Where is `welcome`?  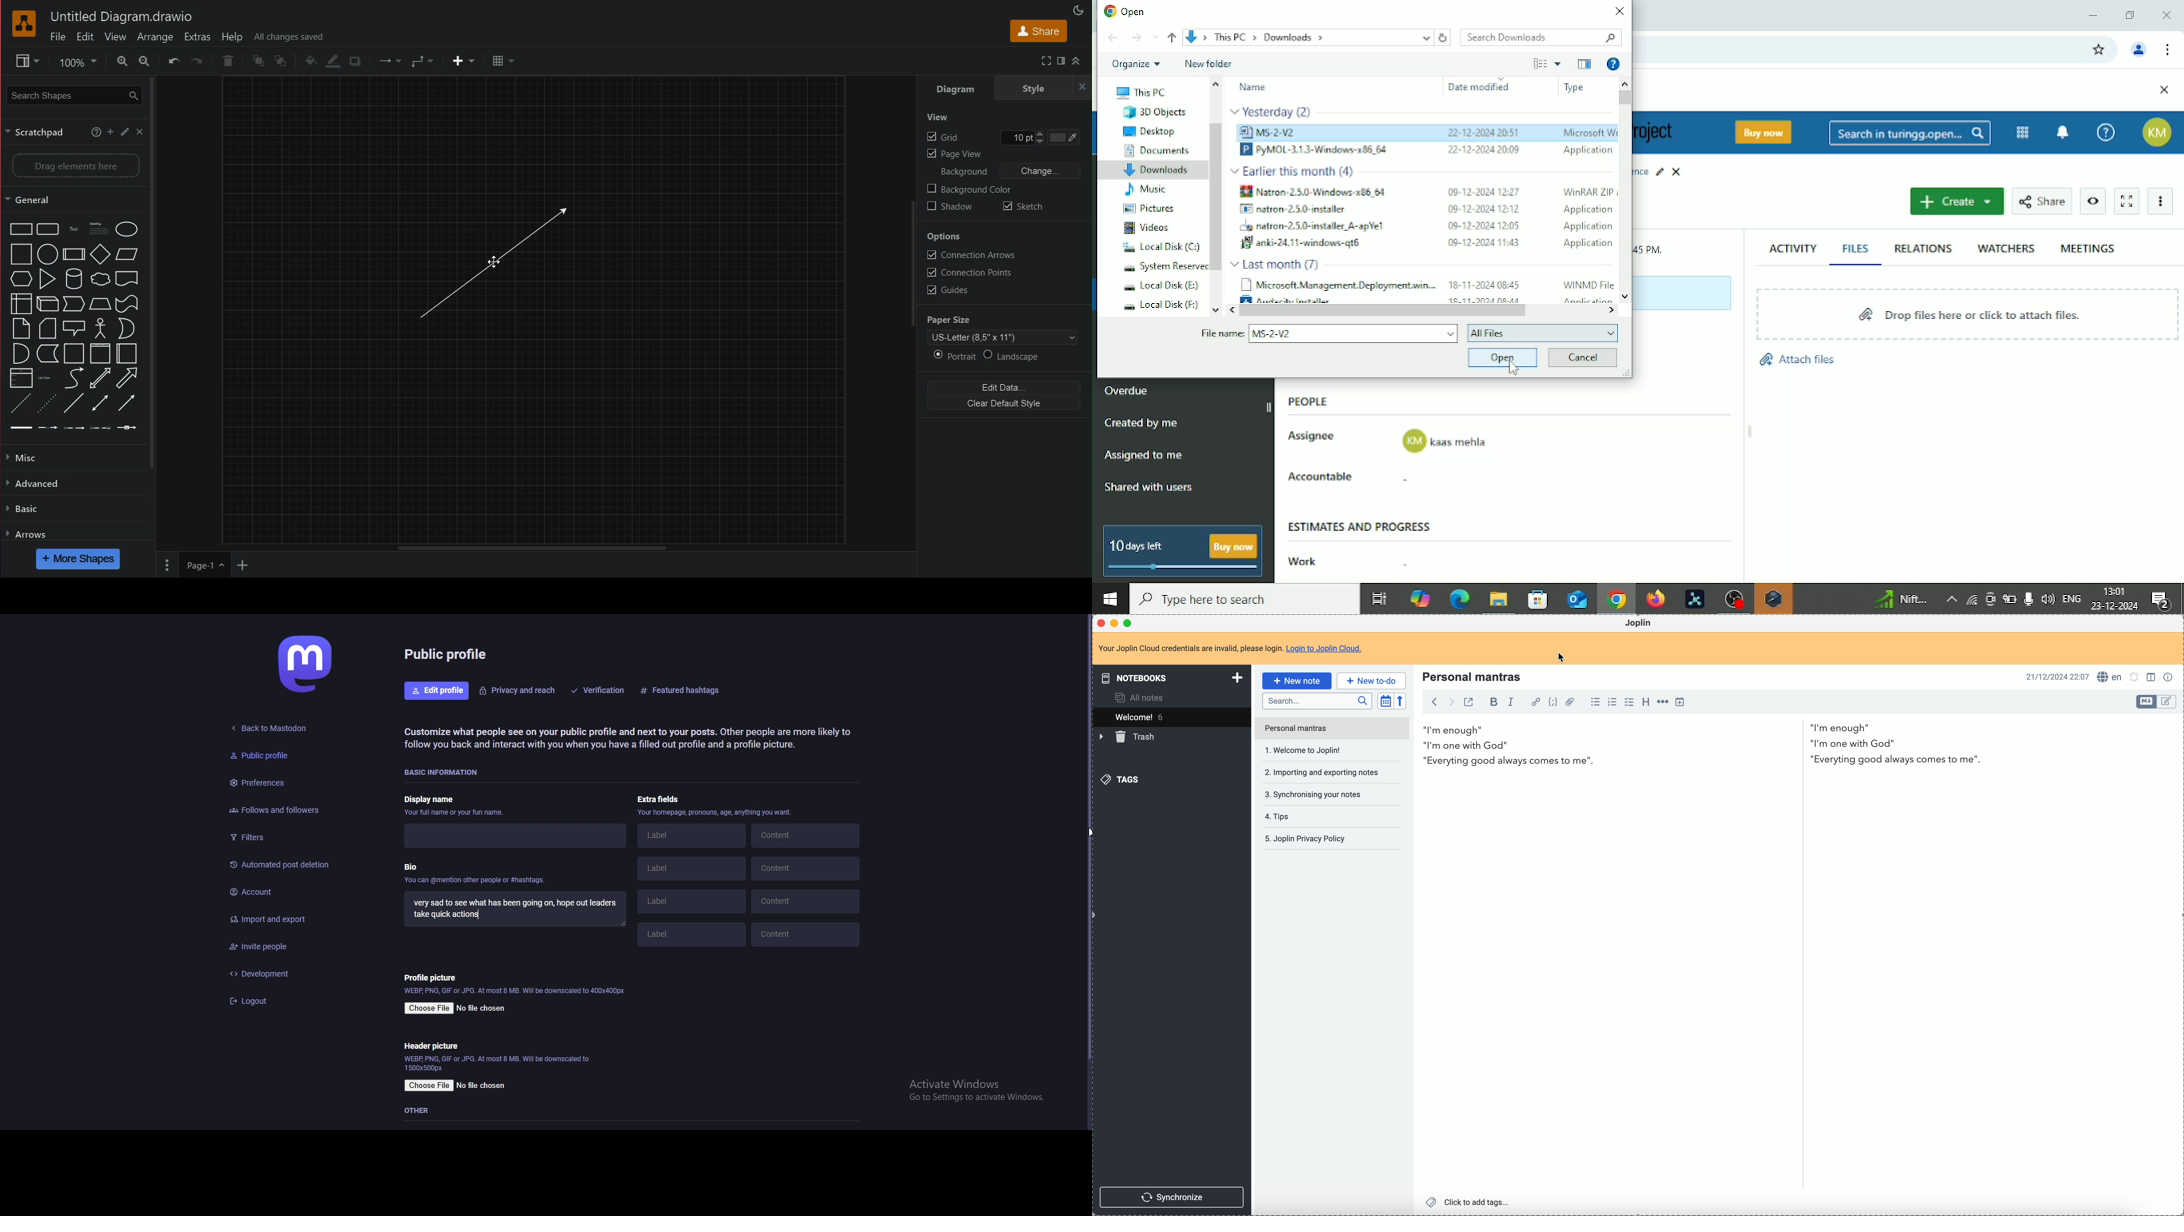 welcome is located at coordinates (1171, 717).